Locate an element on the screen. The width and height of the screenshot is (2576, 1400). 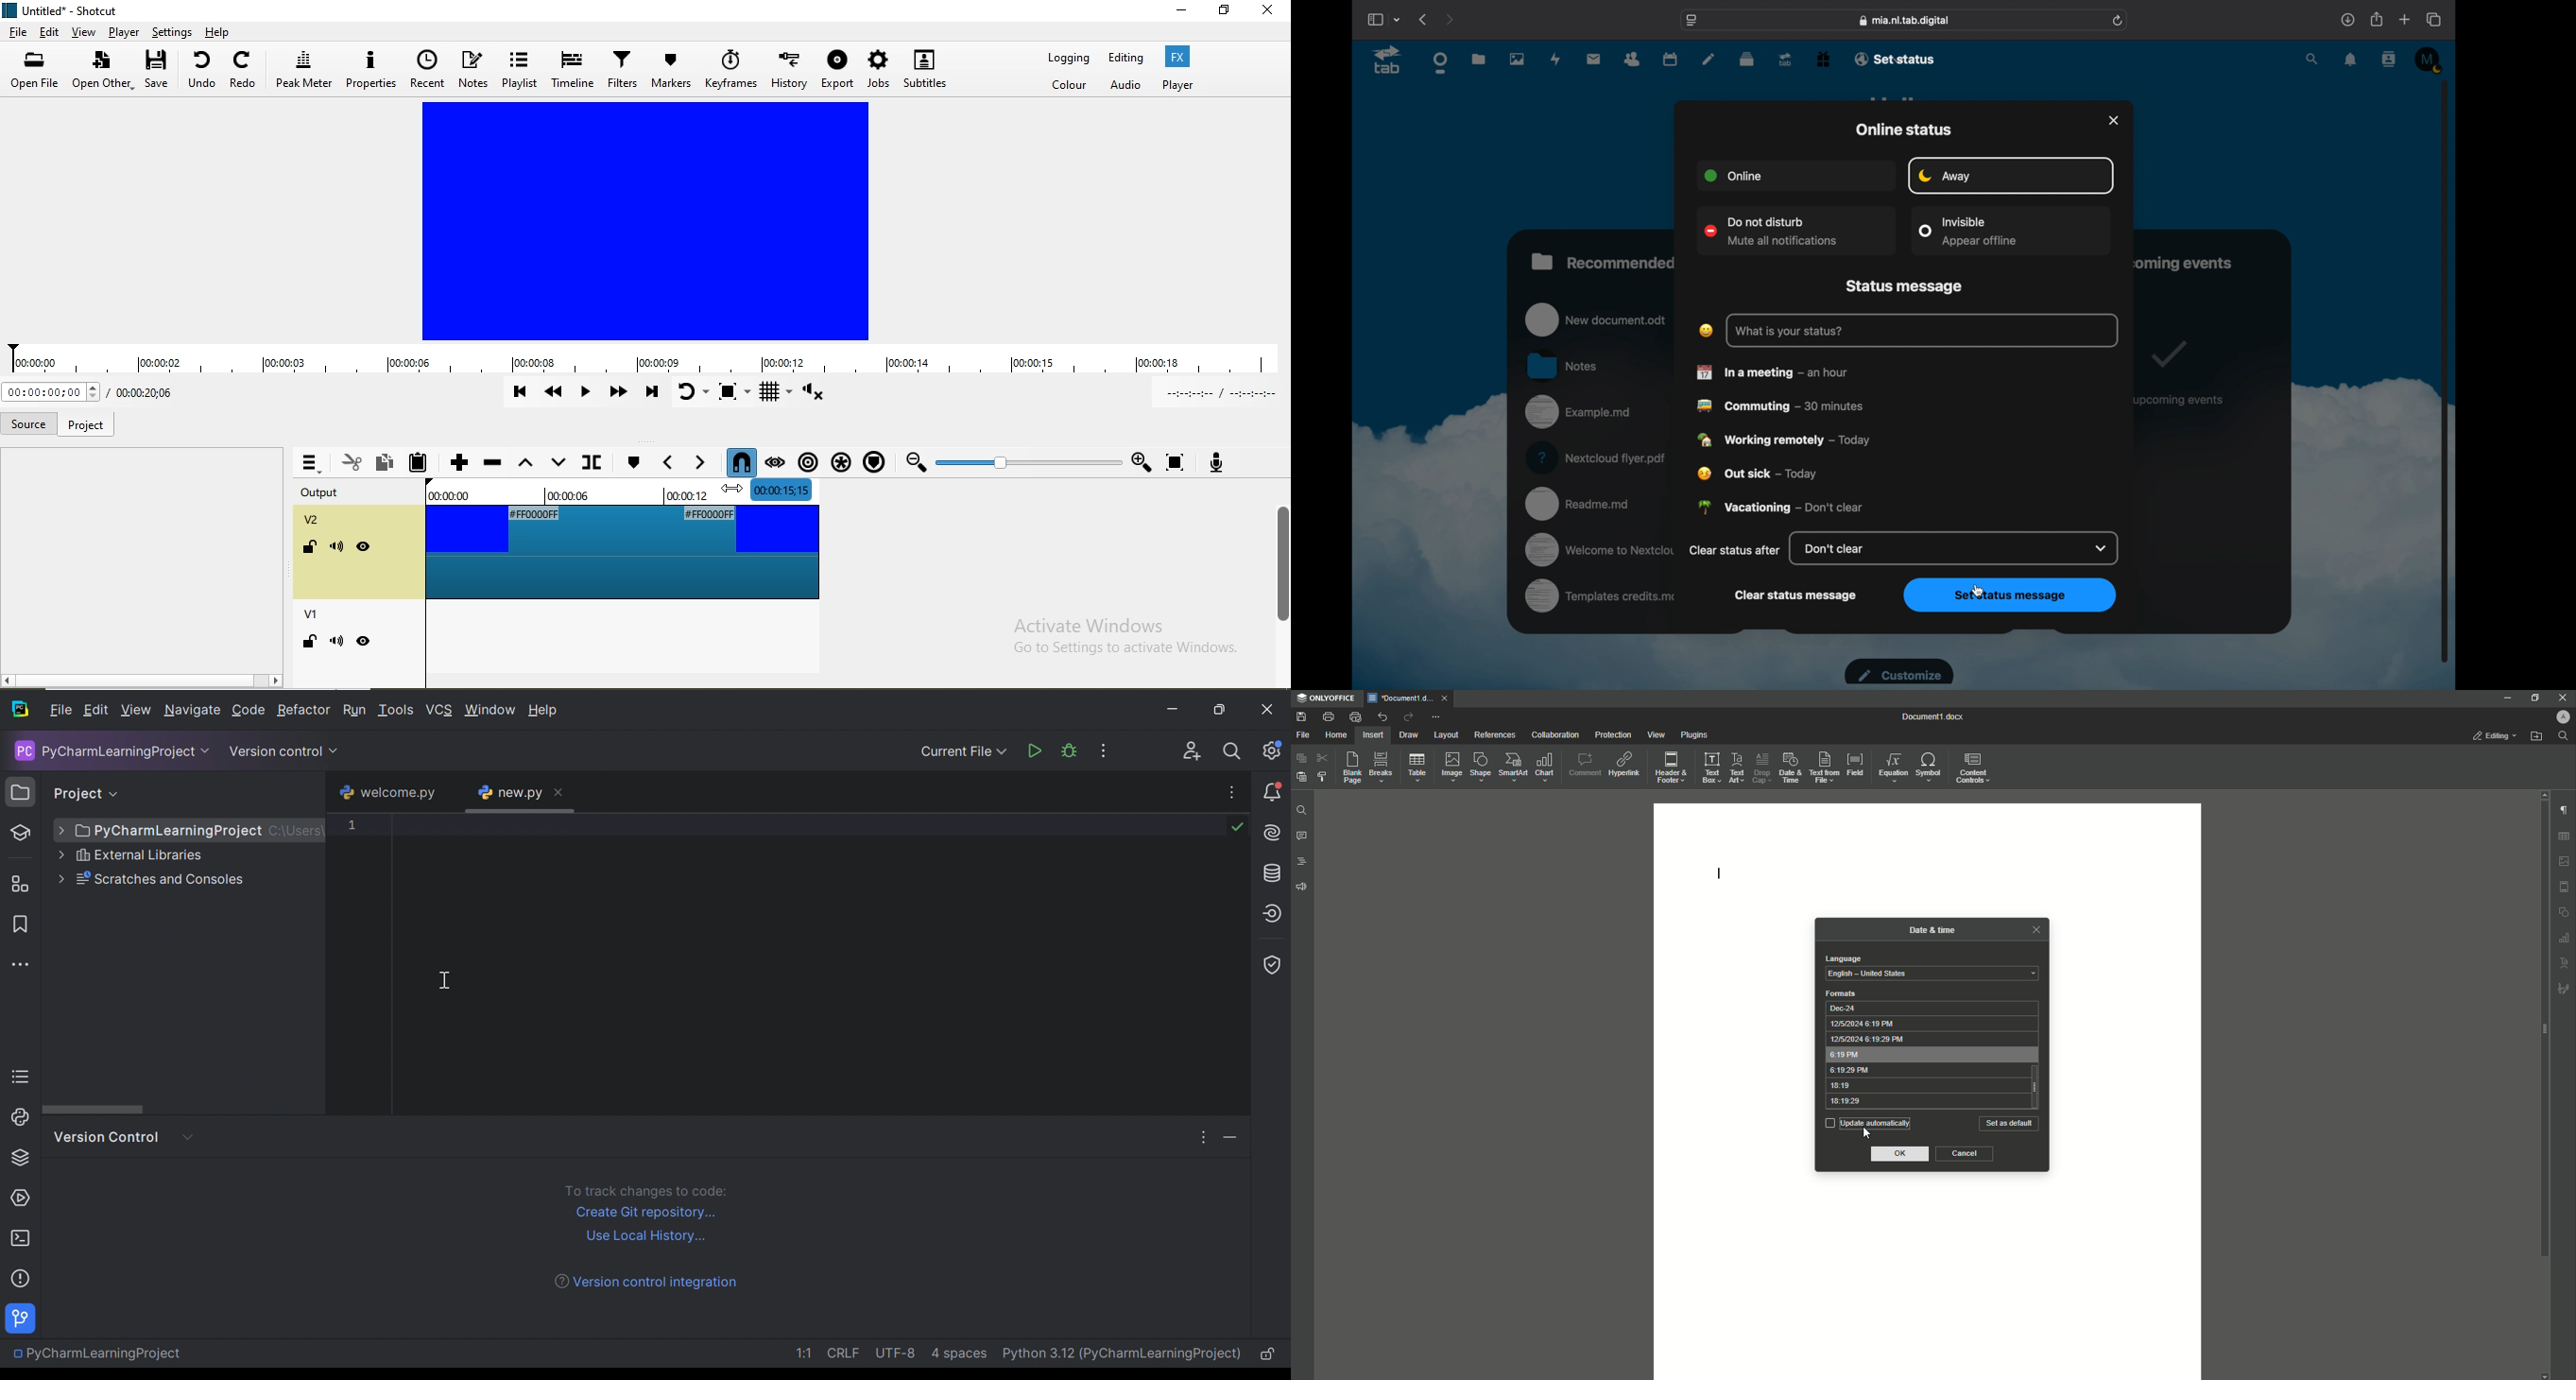
1:1 is located at coordinates (802, 1354).